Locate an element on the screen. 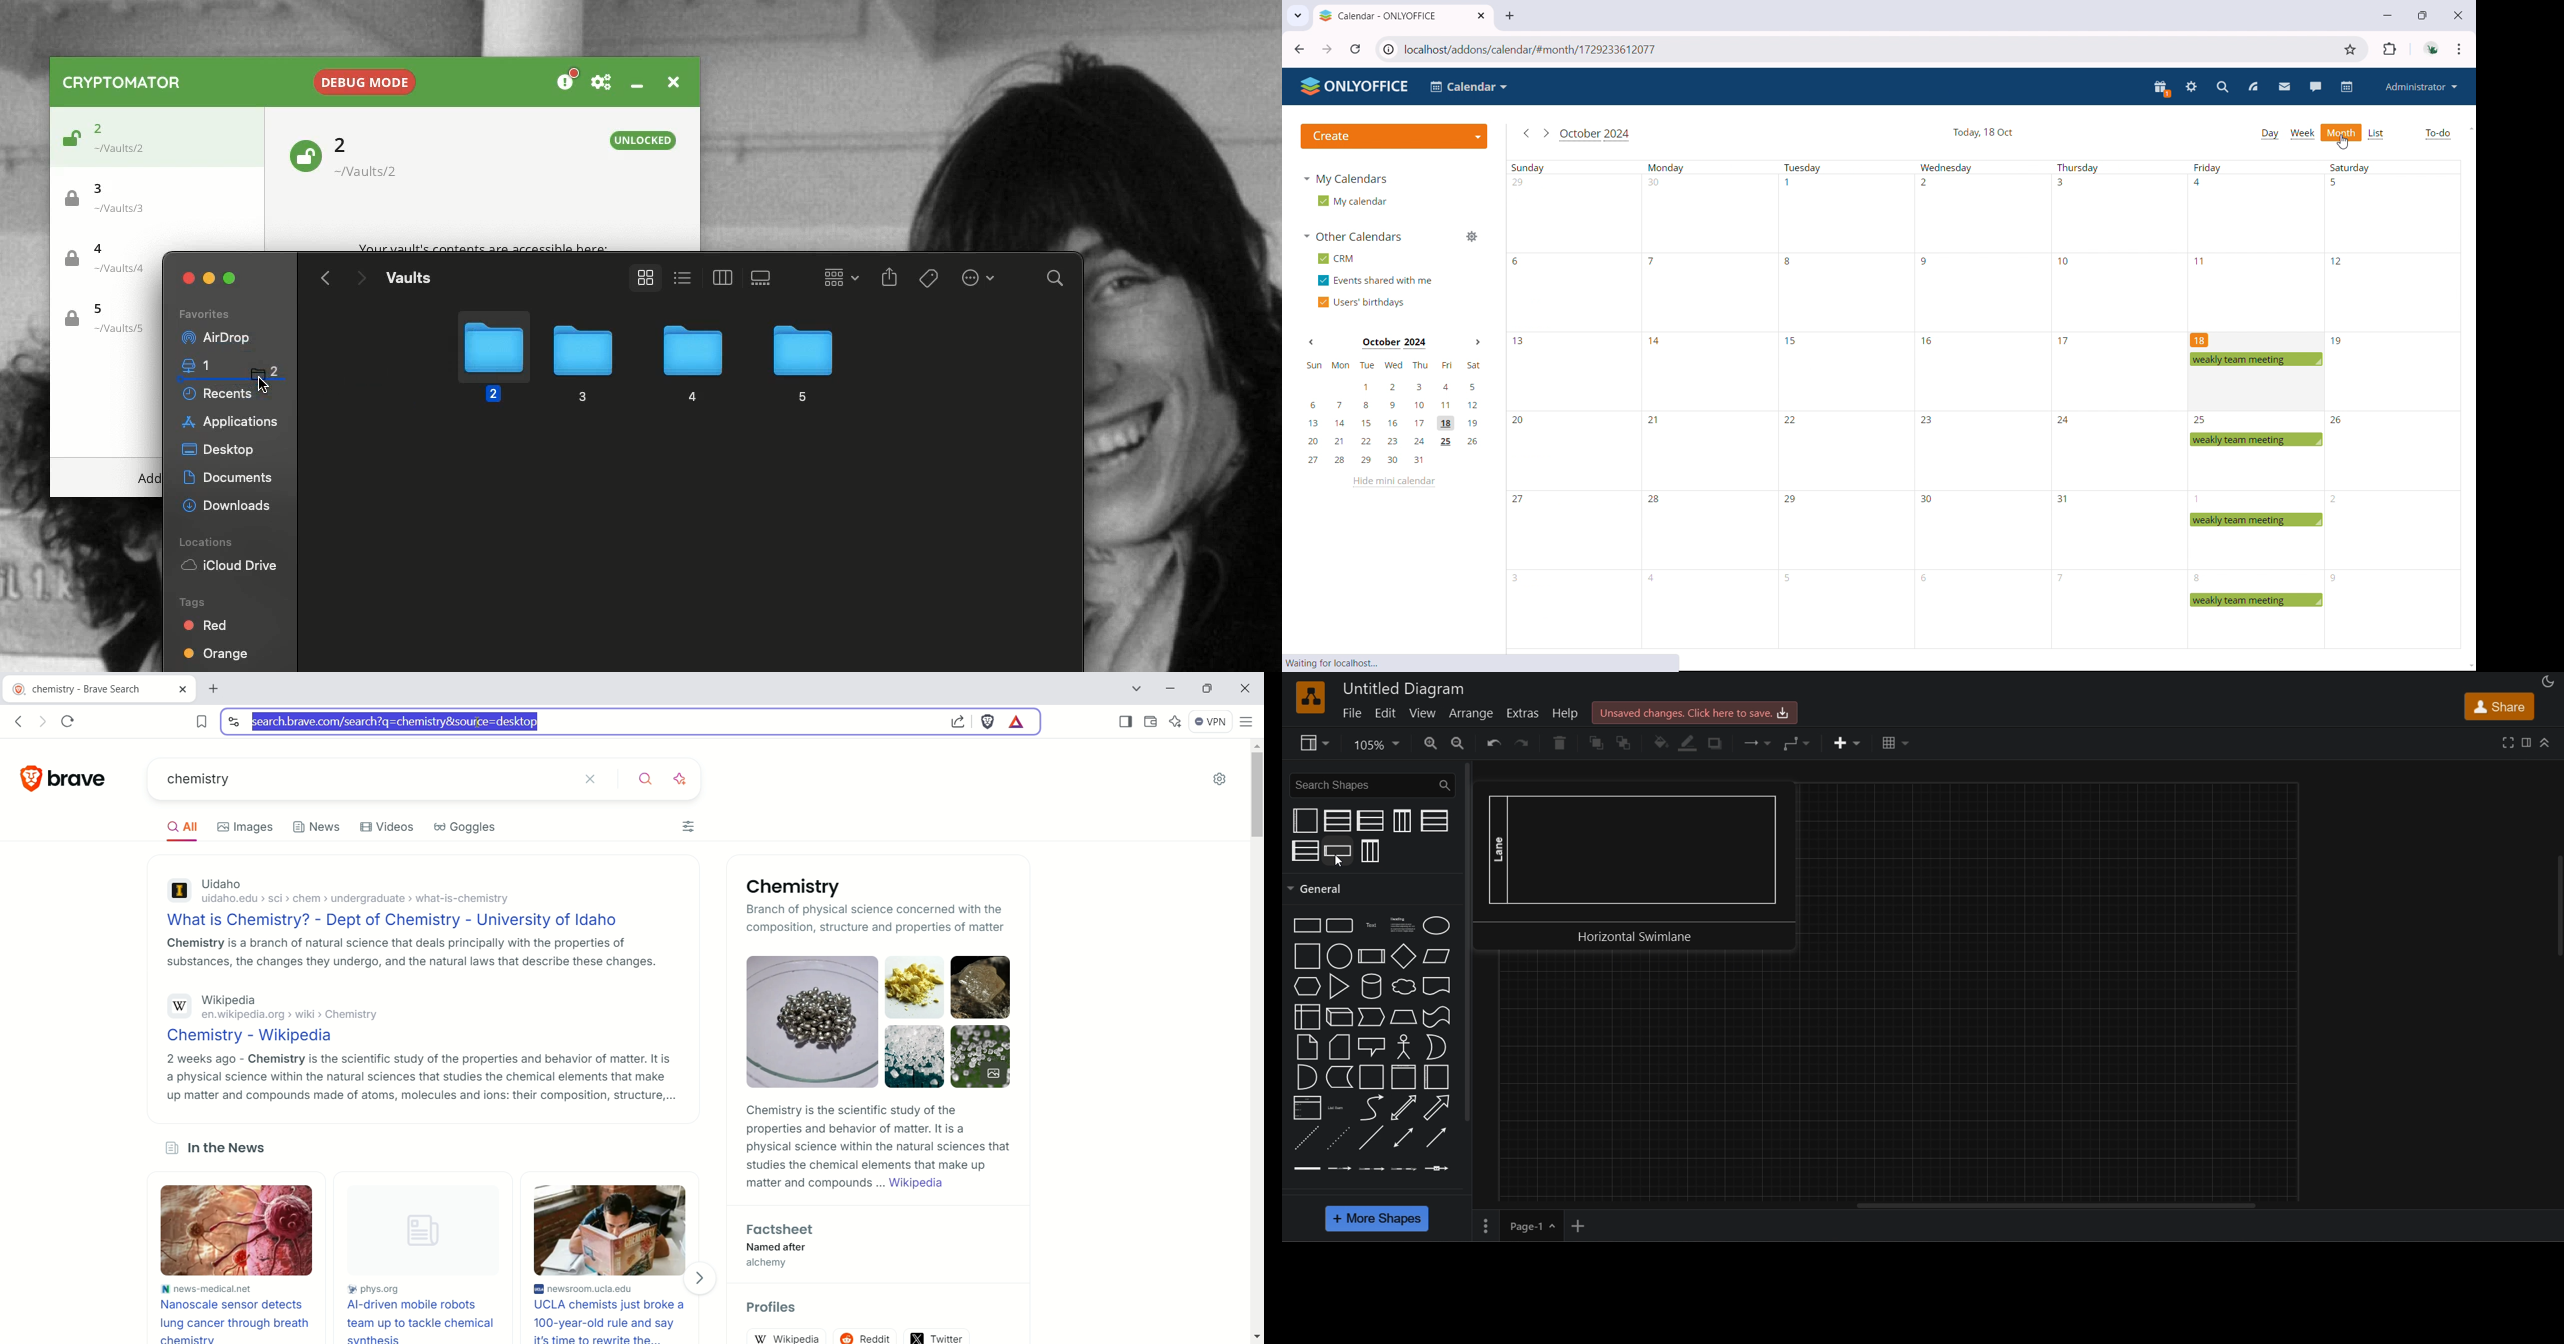 The width and height of the screenshot is (2576, 1344). view is located at coordinates (1423, 711).